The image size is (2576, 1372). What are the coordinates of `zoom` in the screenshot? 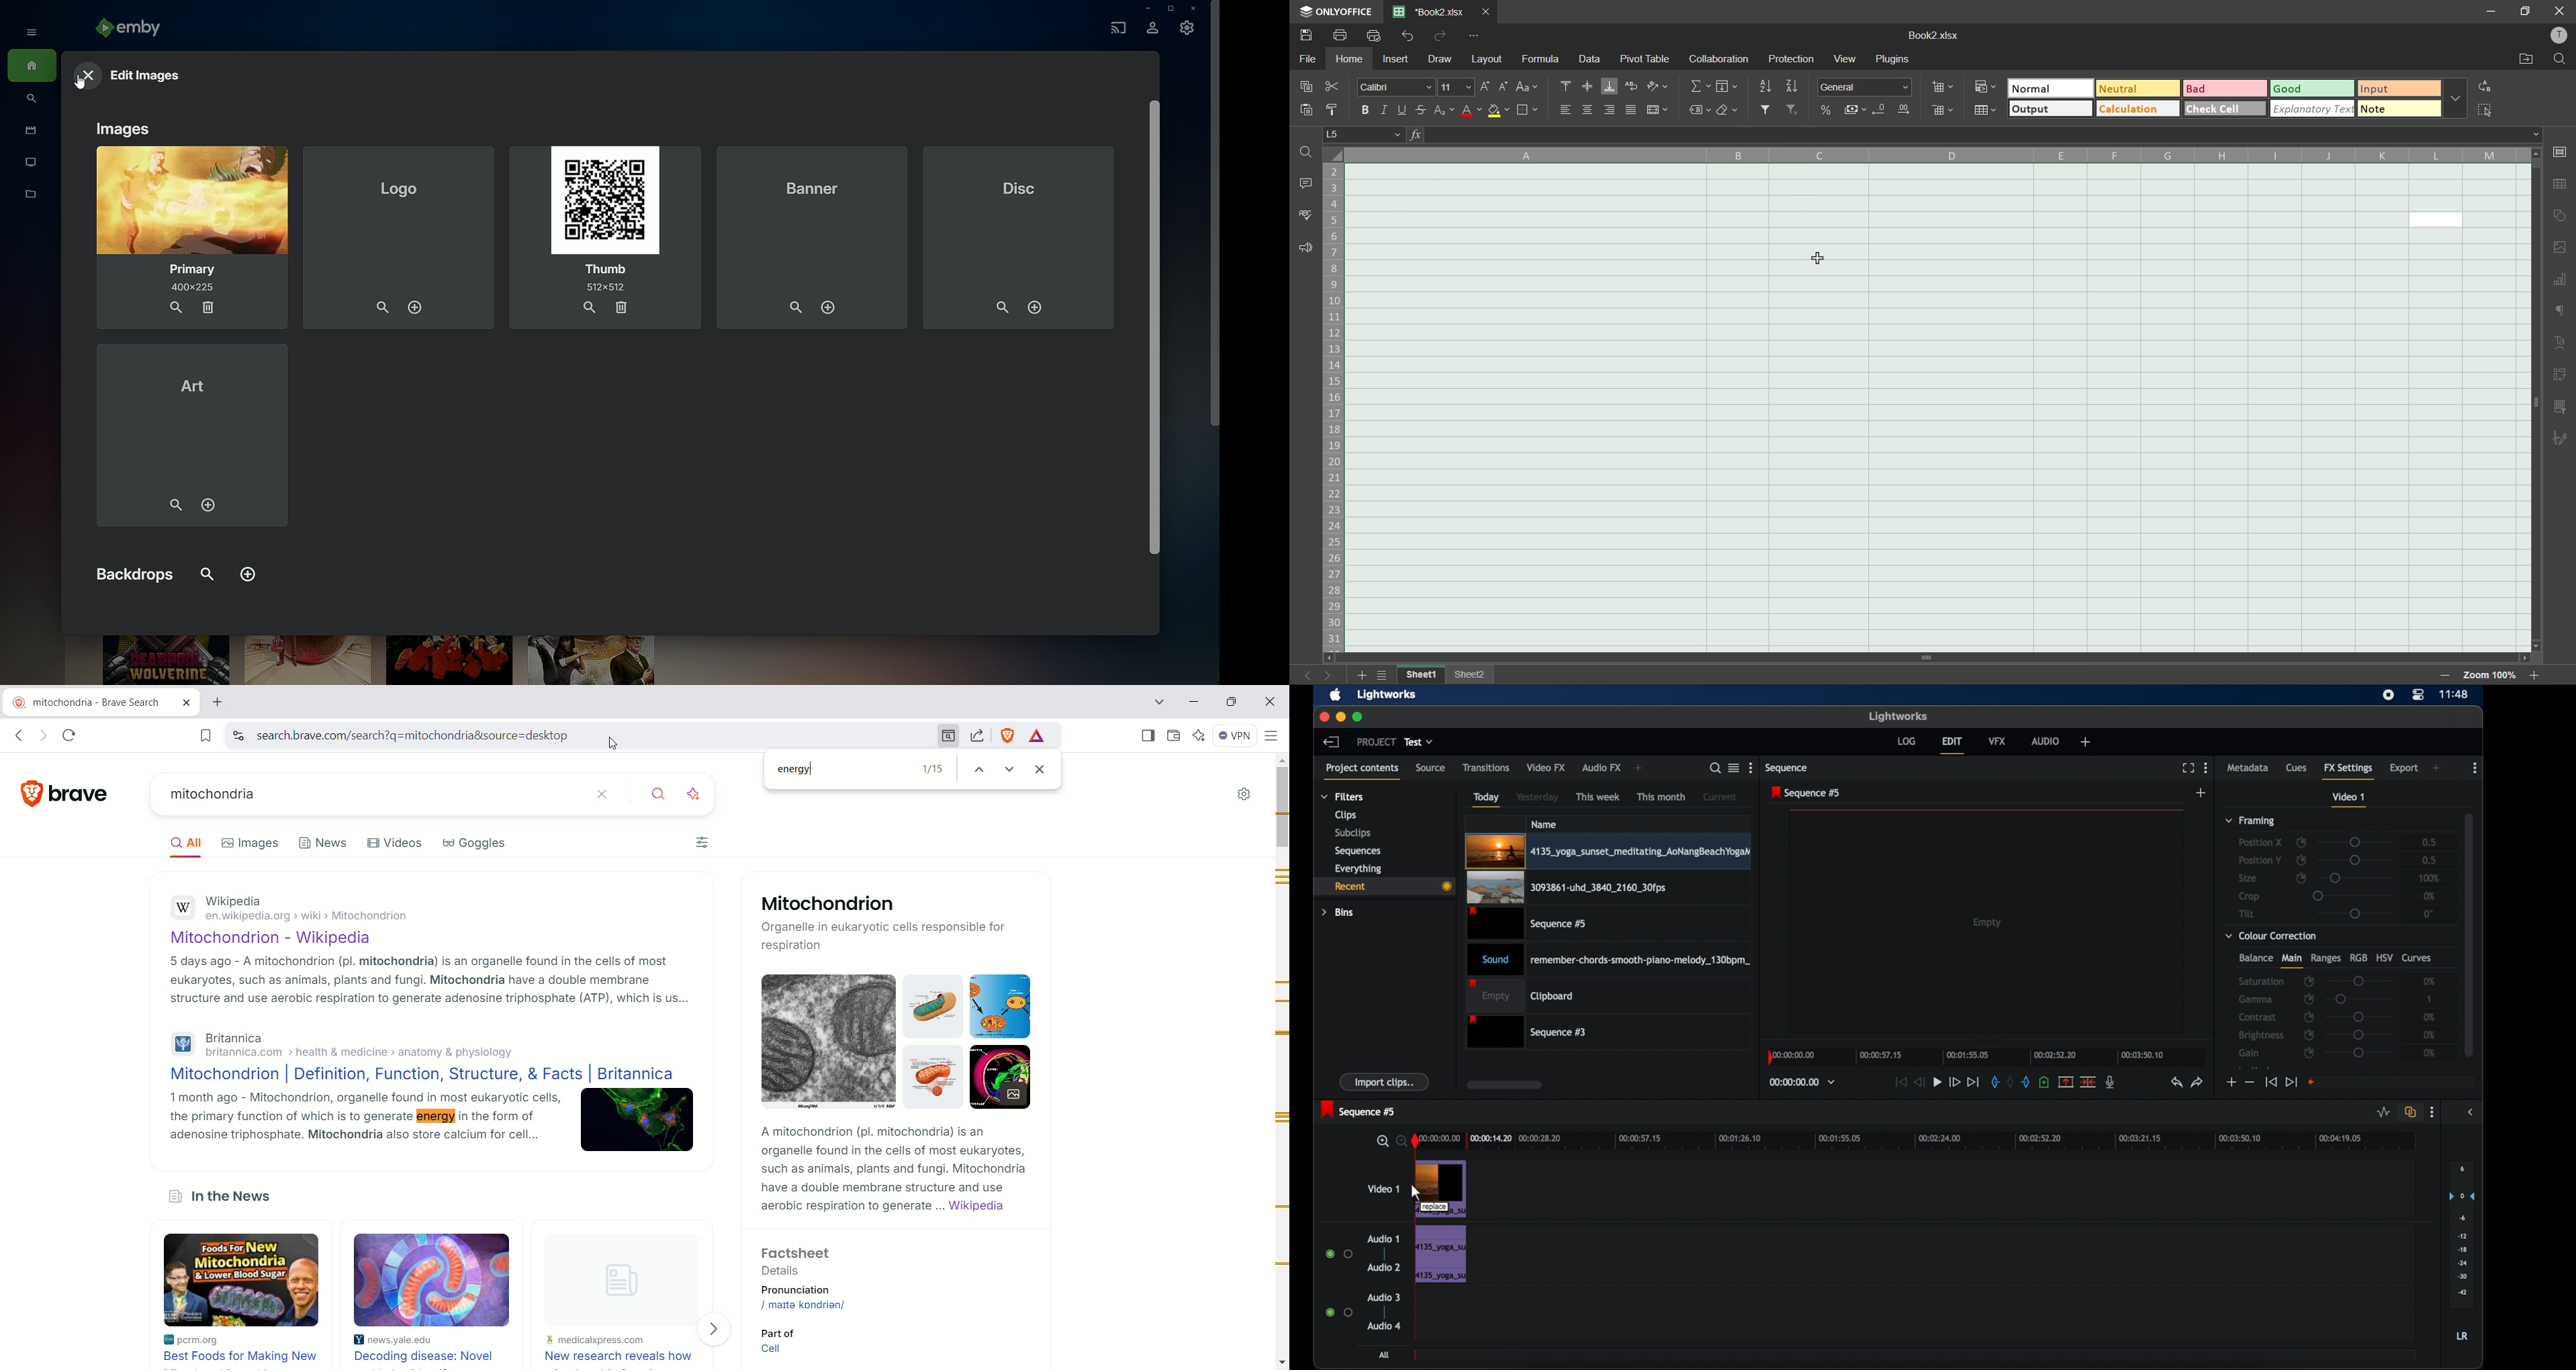 It's located at (1390, 1140).